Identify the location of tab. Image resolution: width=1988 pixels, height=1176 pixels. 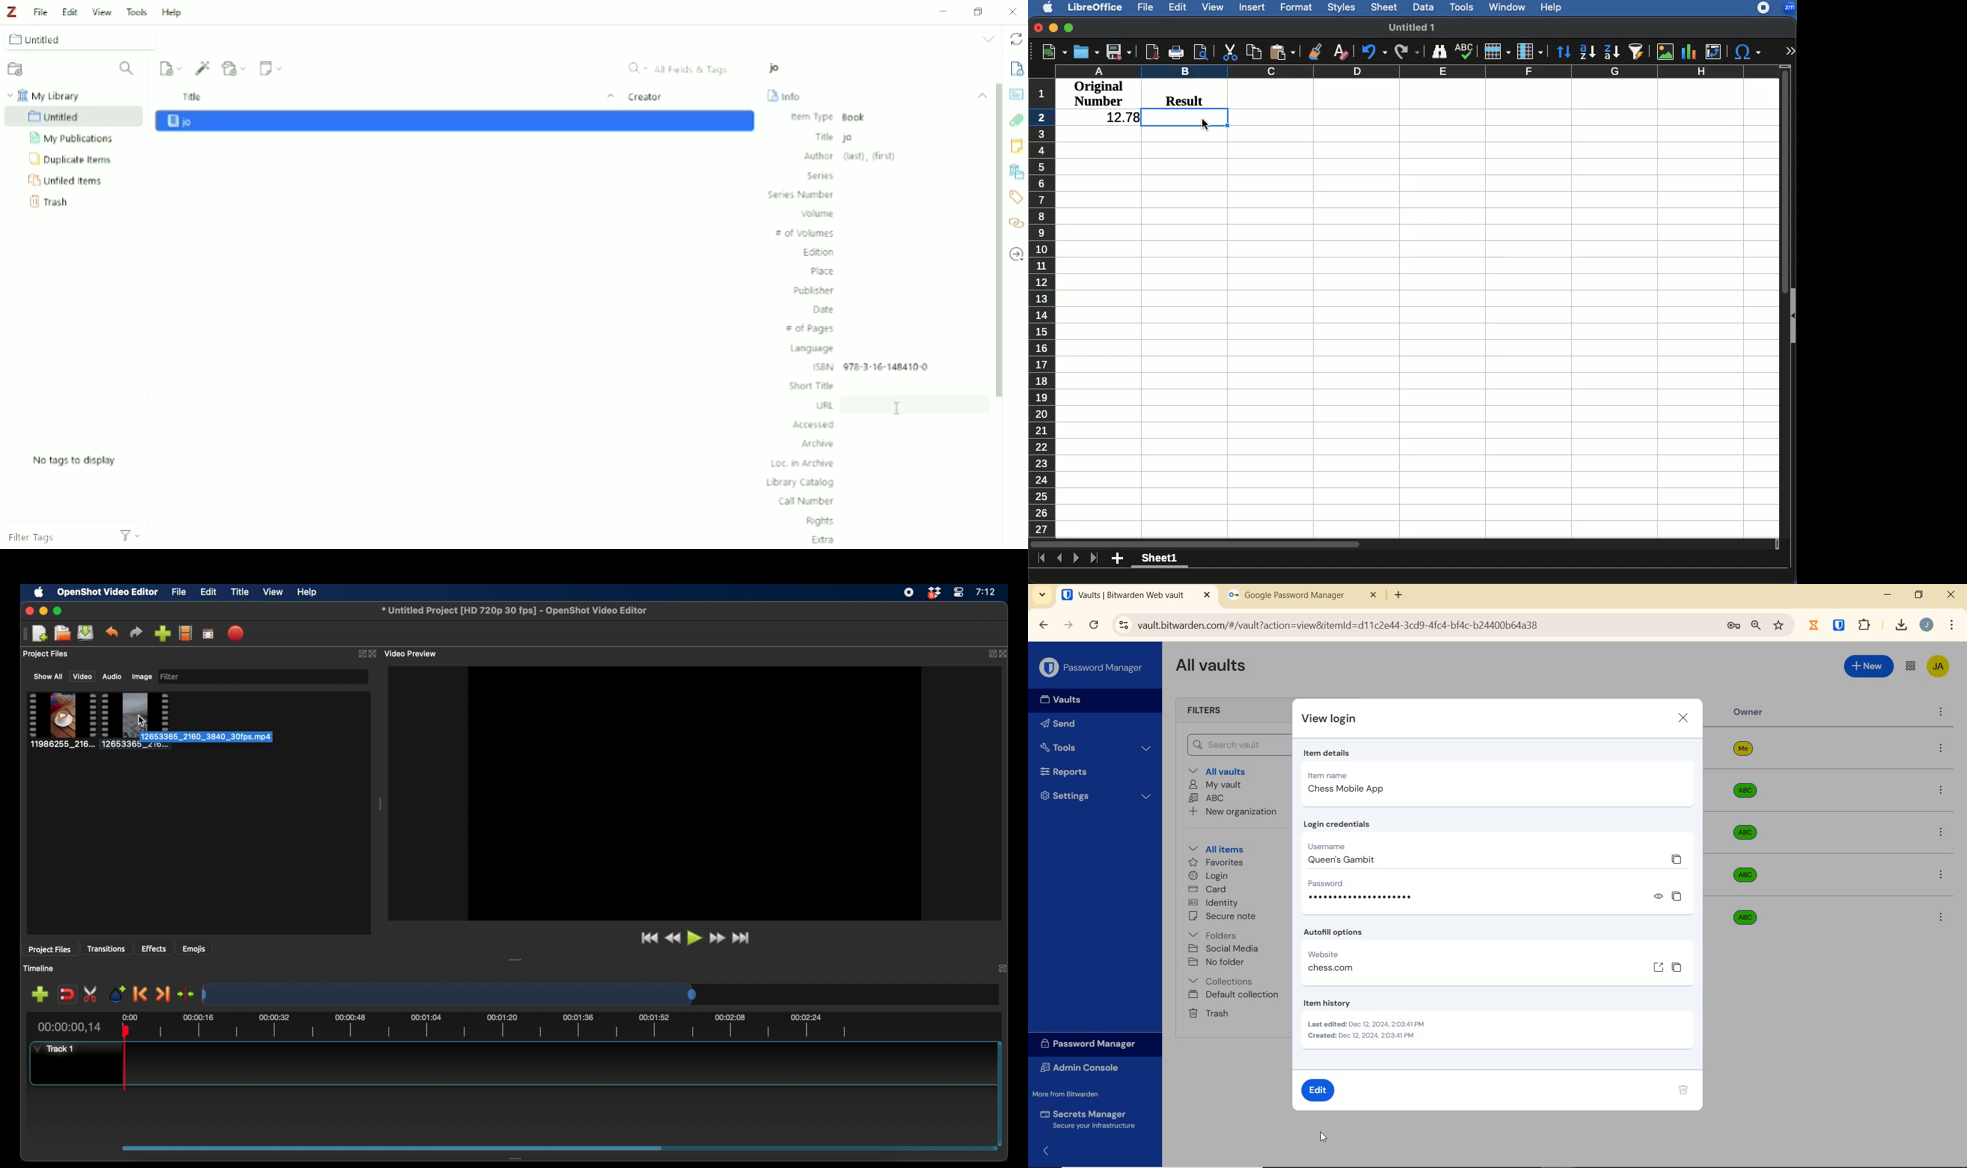
(1303, 597).